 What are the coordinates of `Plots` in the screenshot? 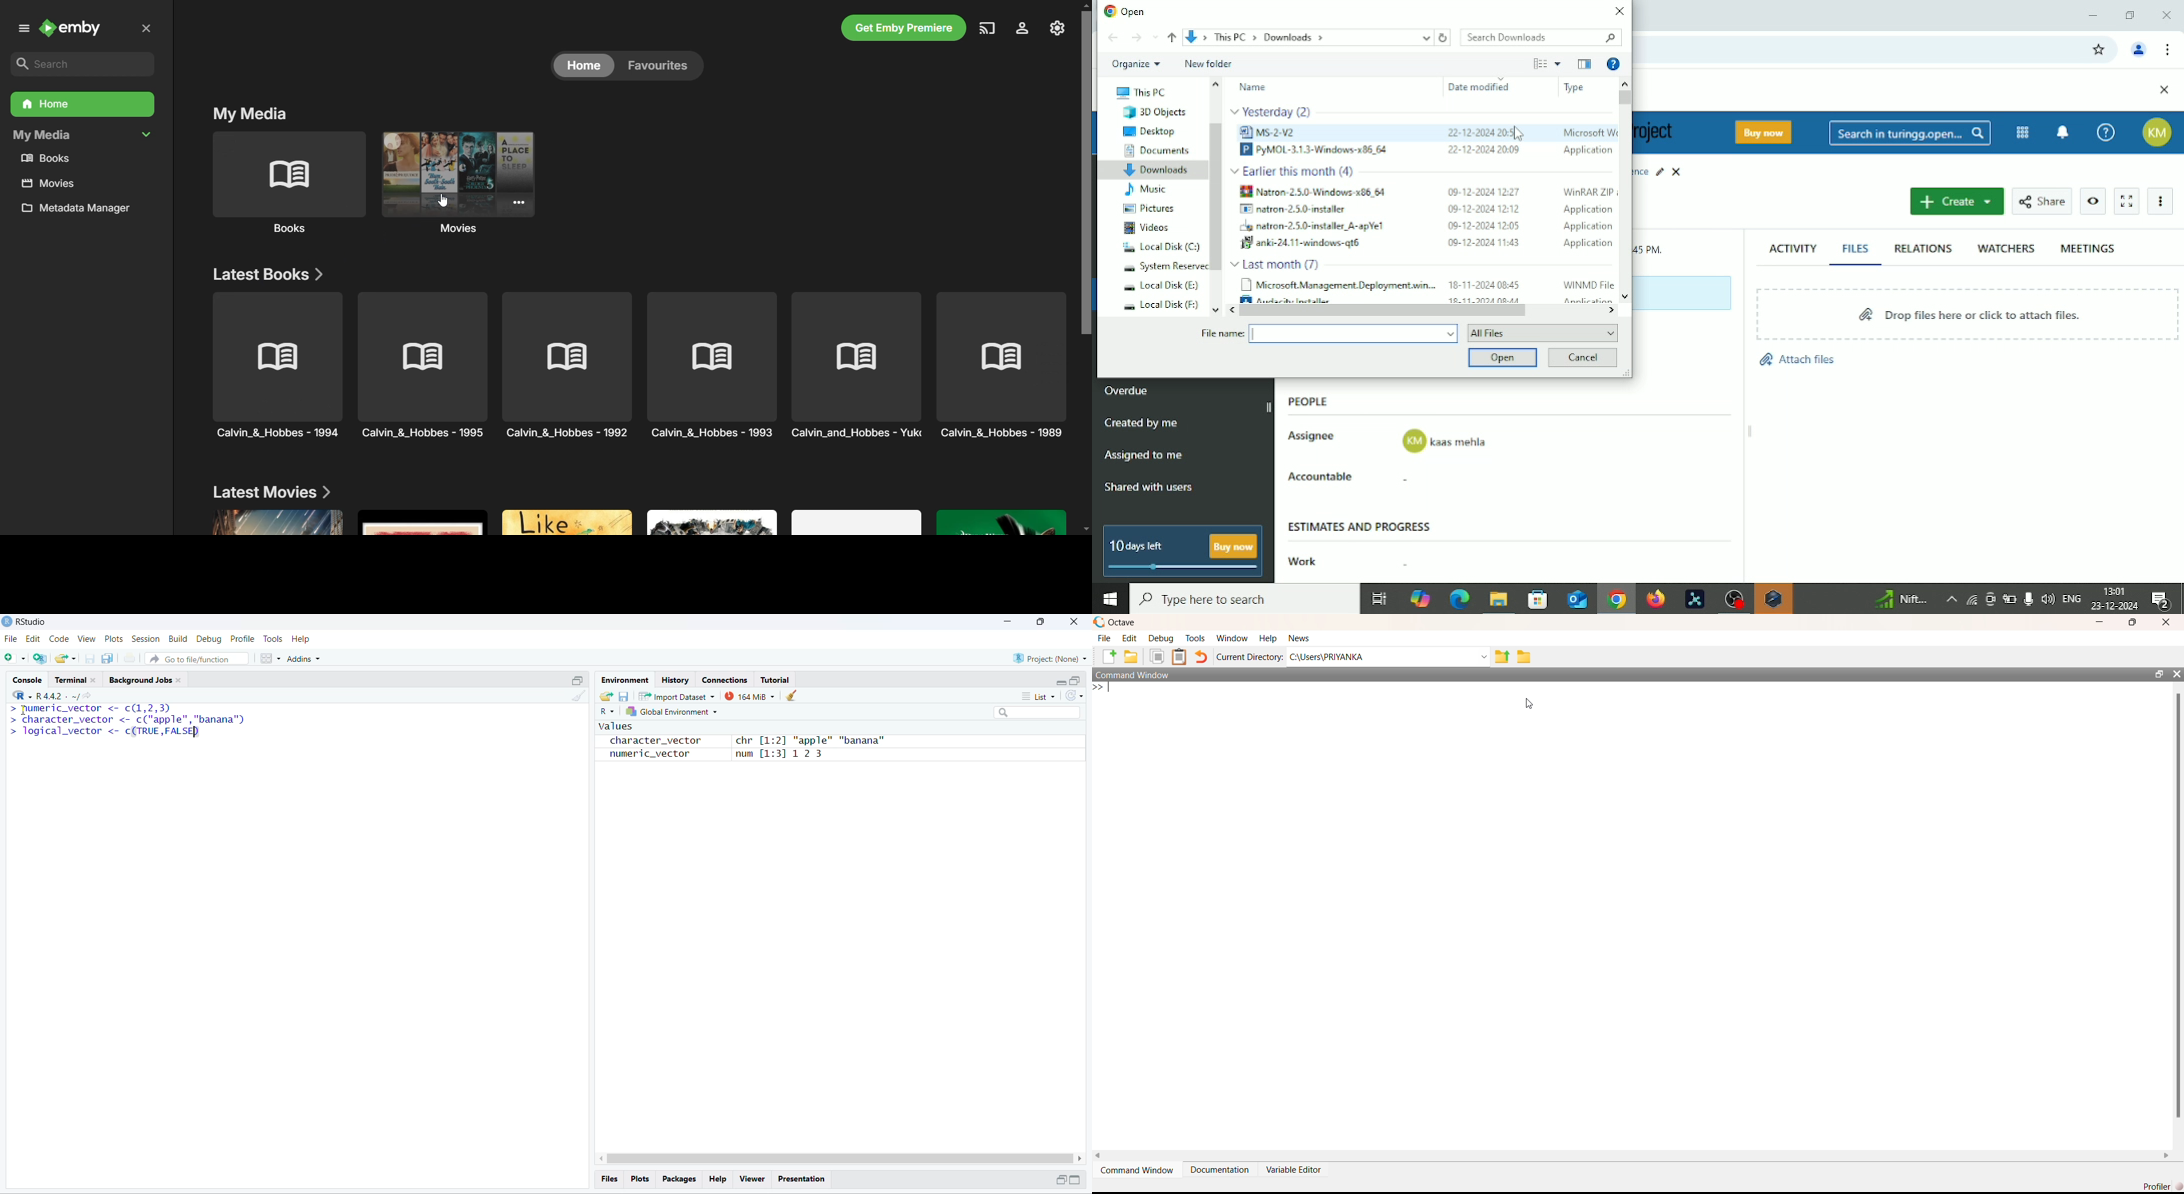 It's located at (639, 1178).